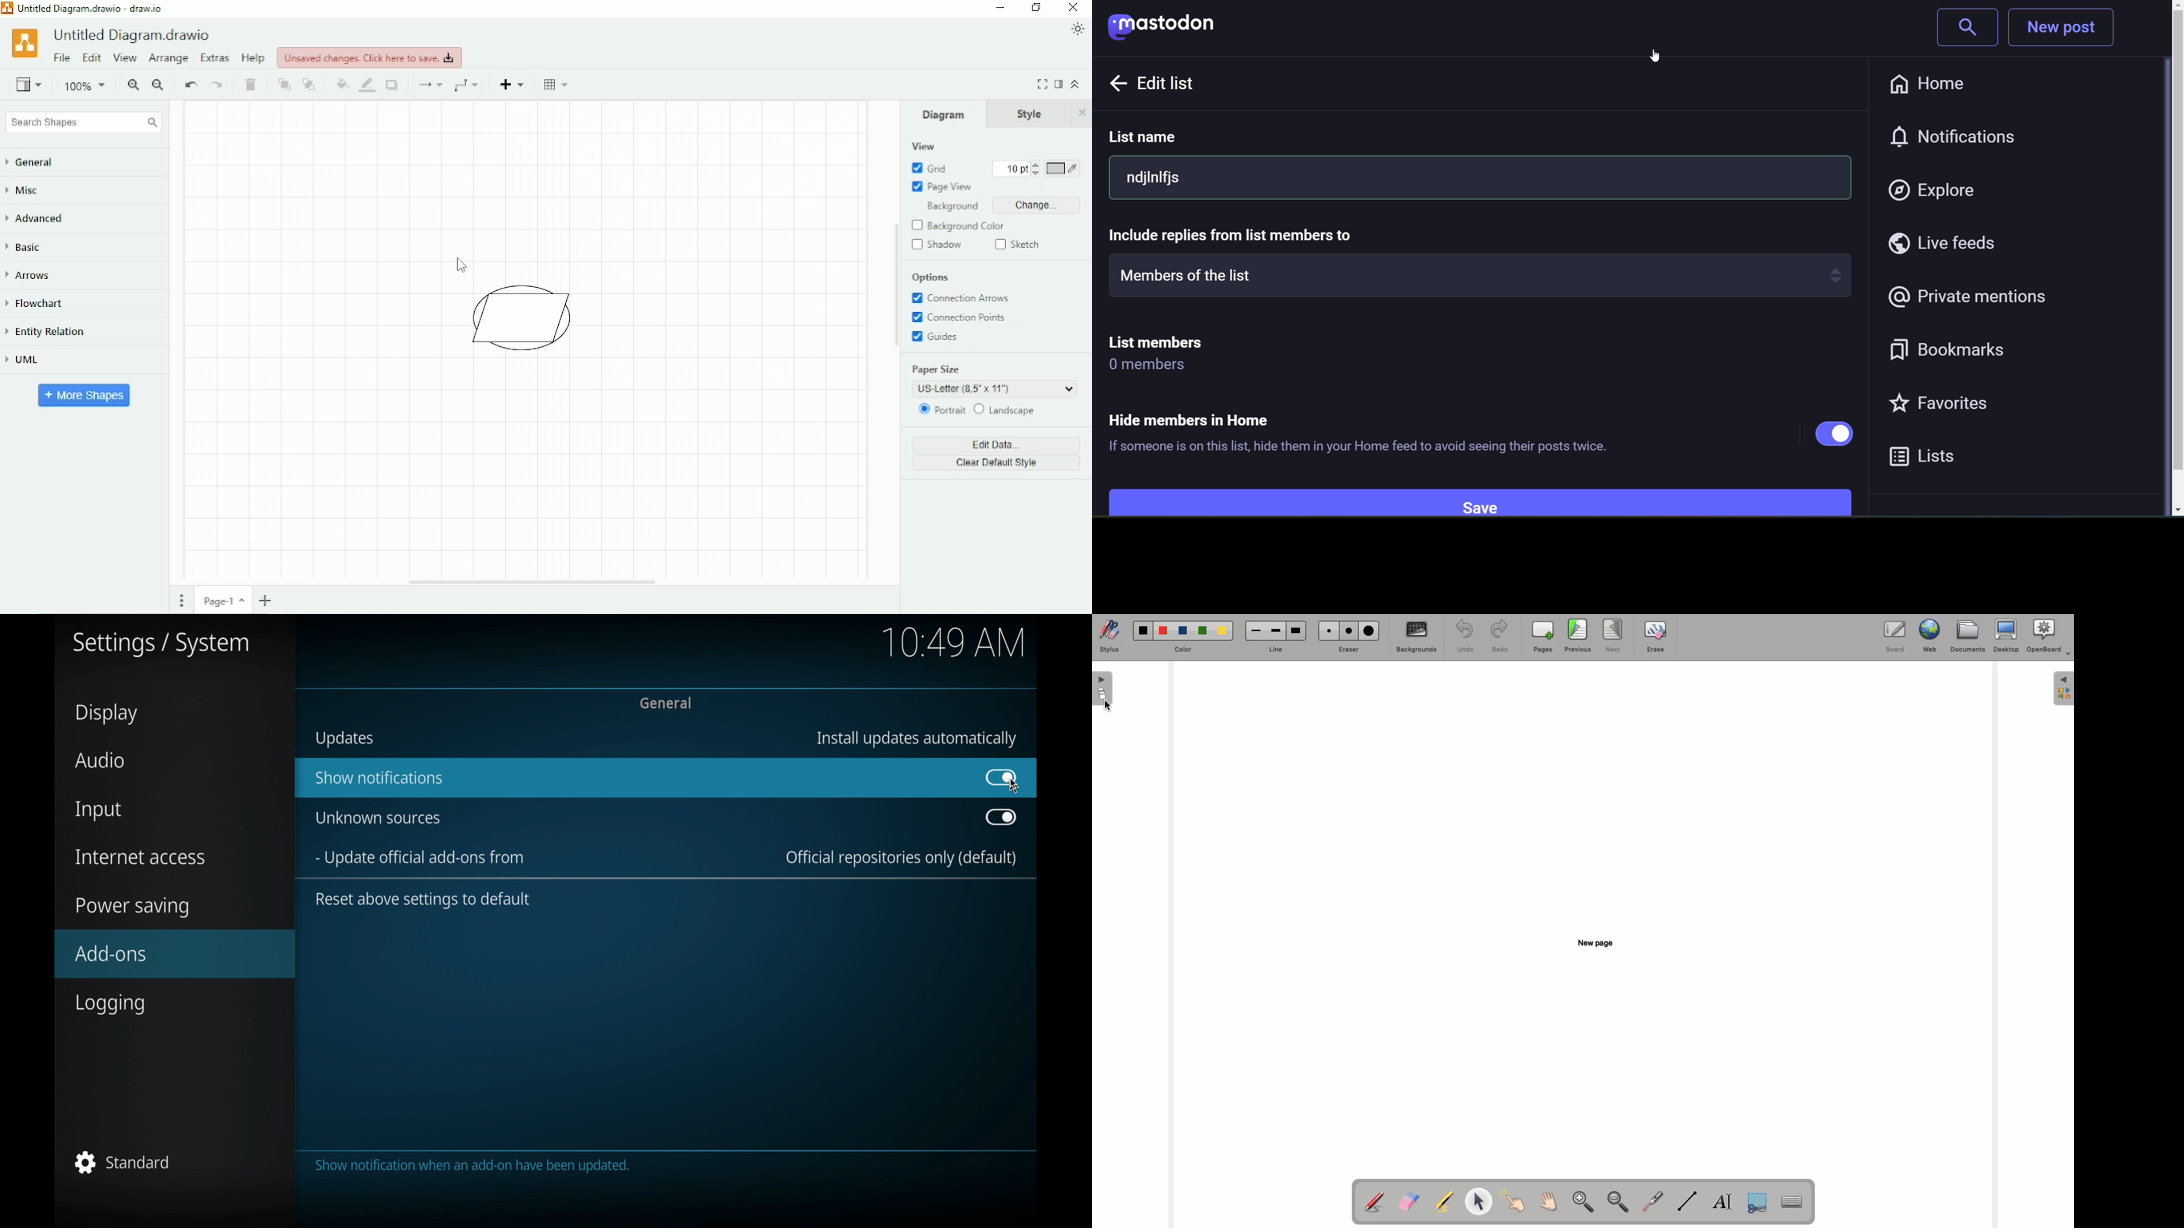 The image size is (2184, 1232). I want to click on Collapse/Expand, so click(1076, 83).